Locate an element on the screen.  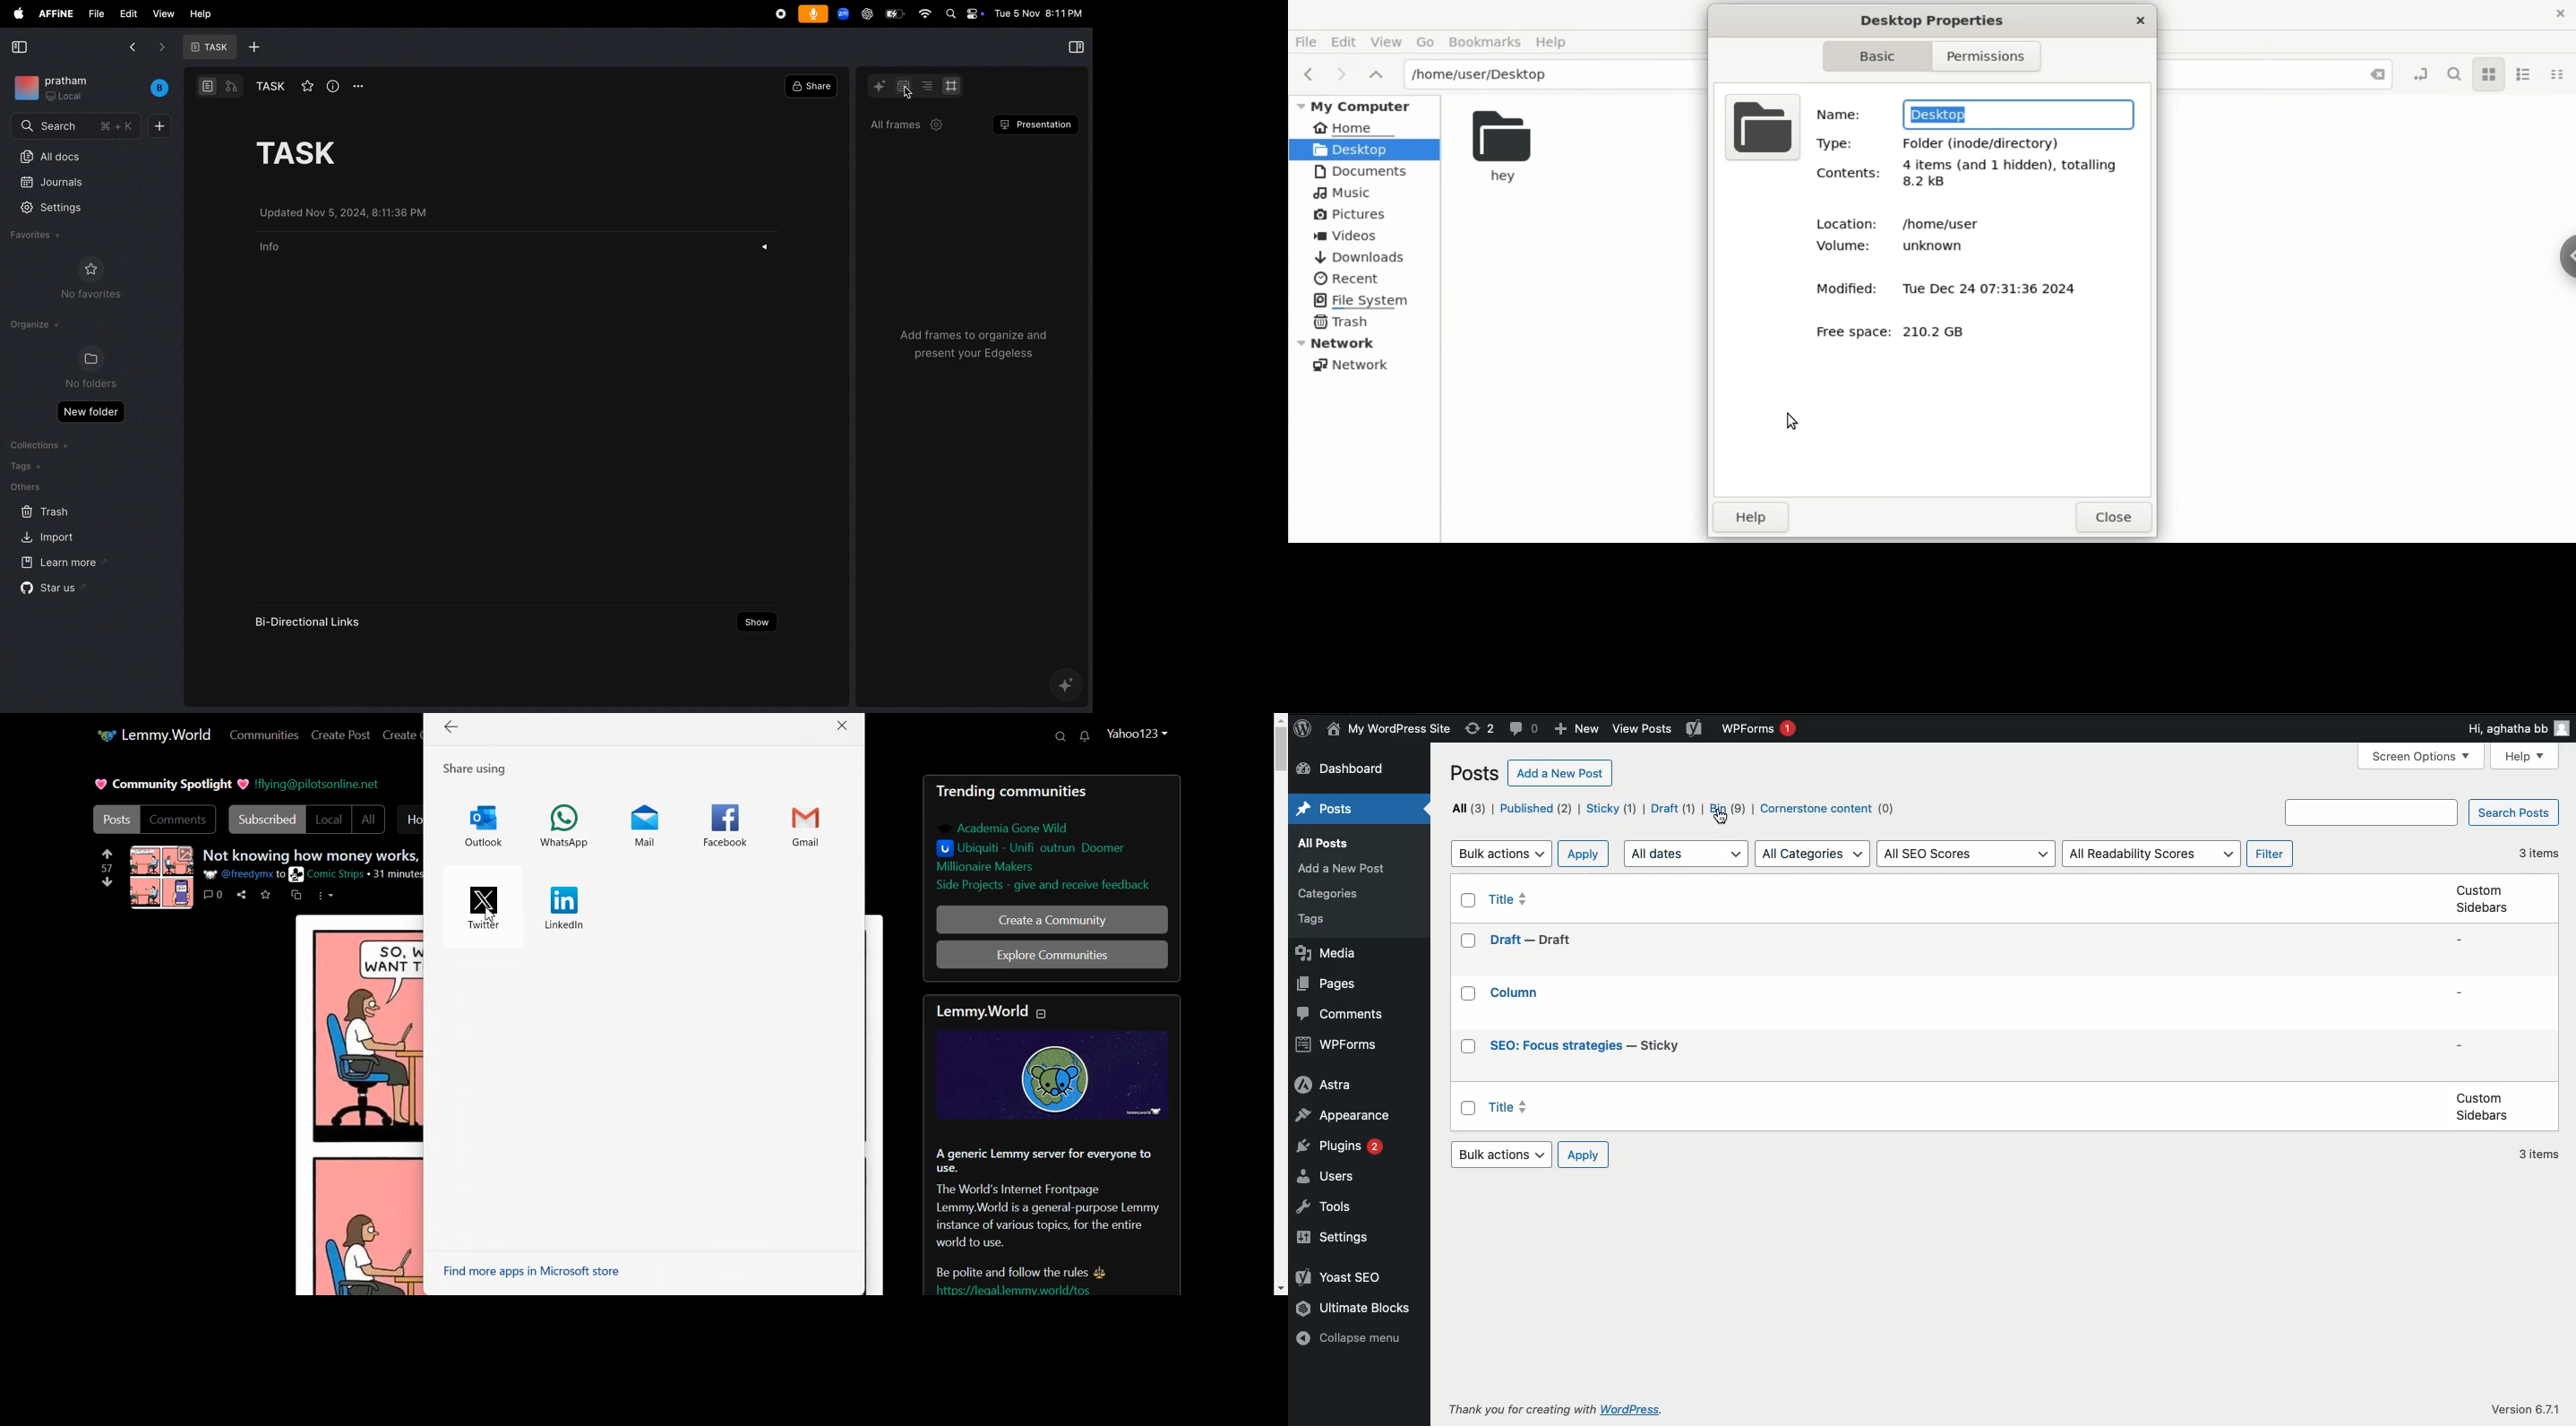
Search is located at coordinates (2371, 812).